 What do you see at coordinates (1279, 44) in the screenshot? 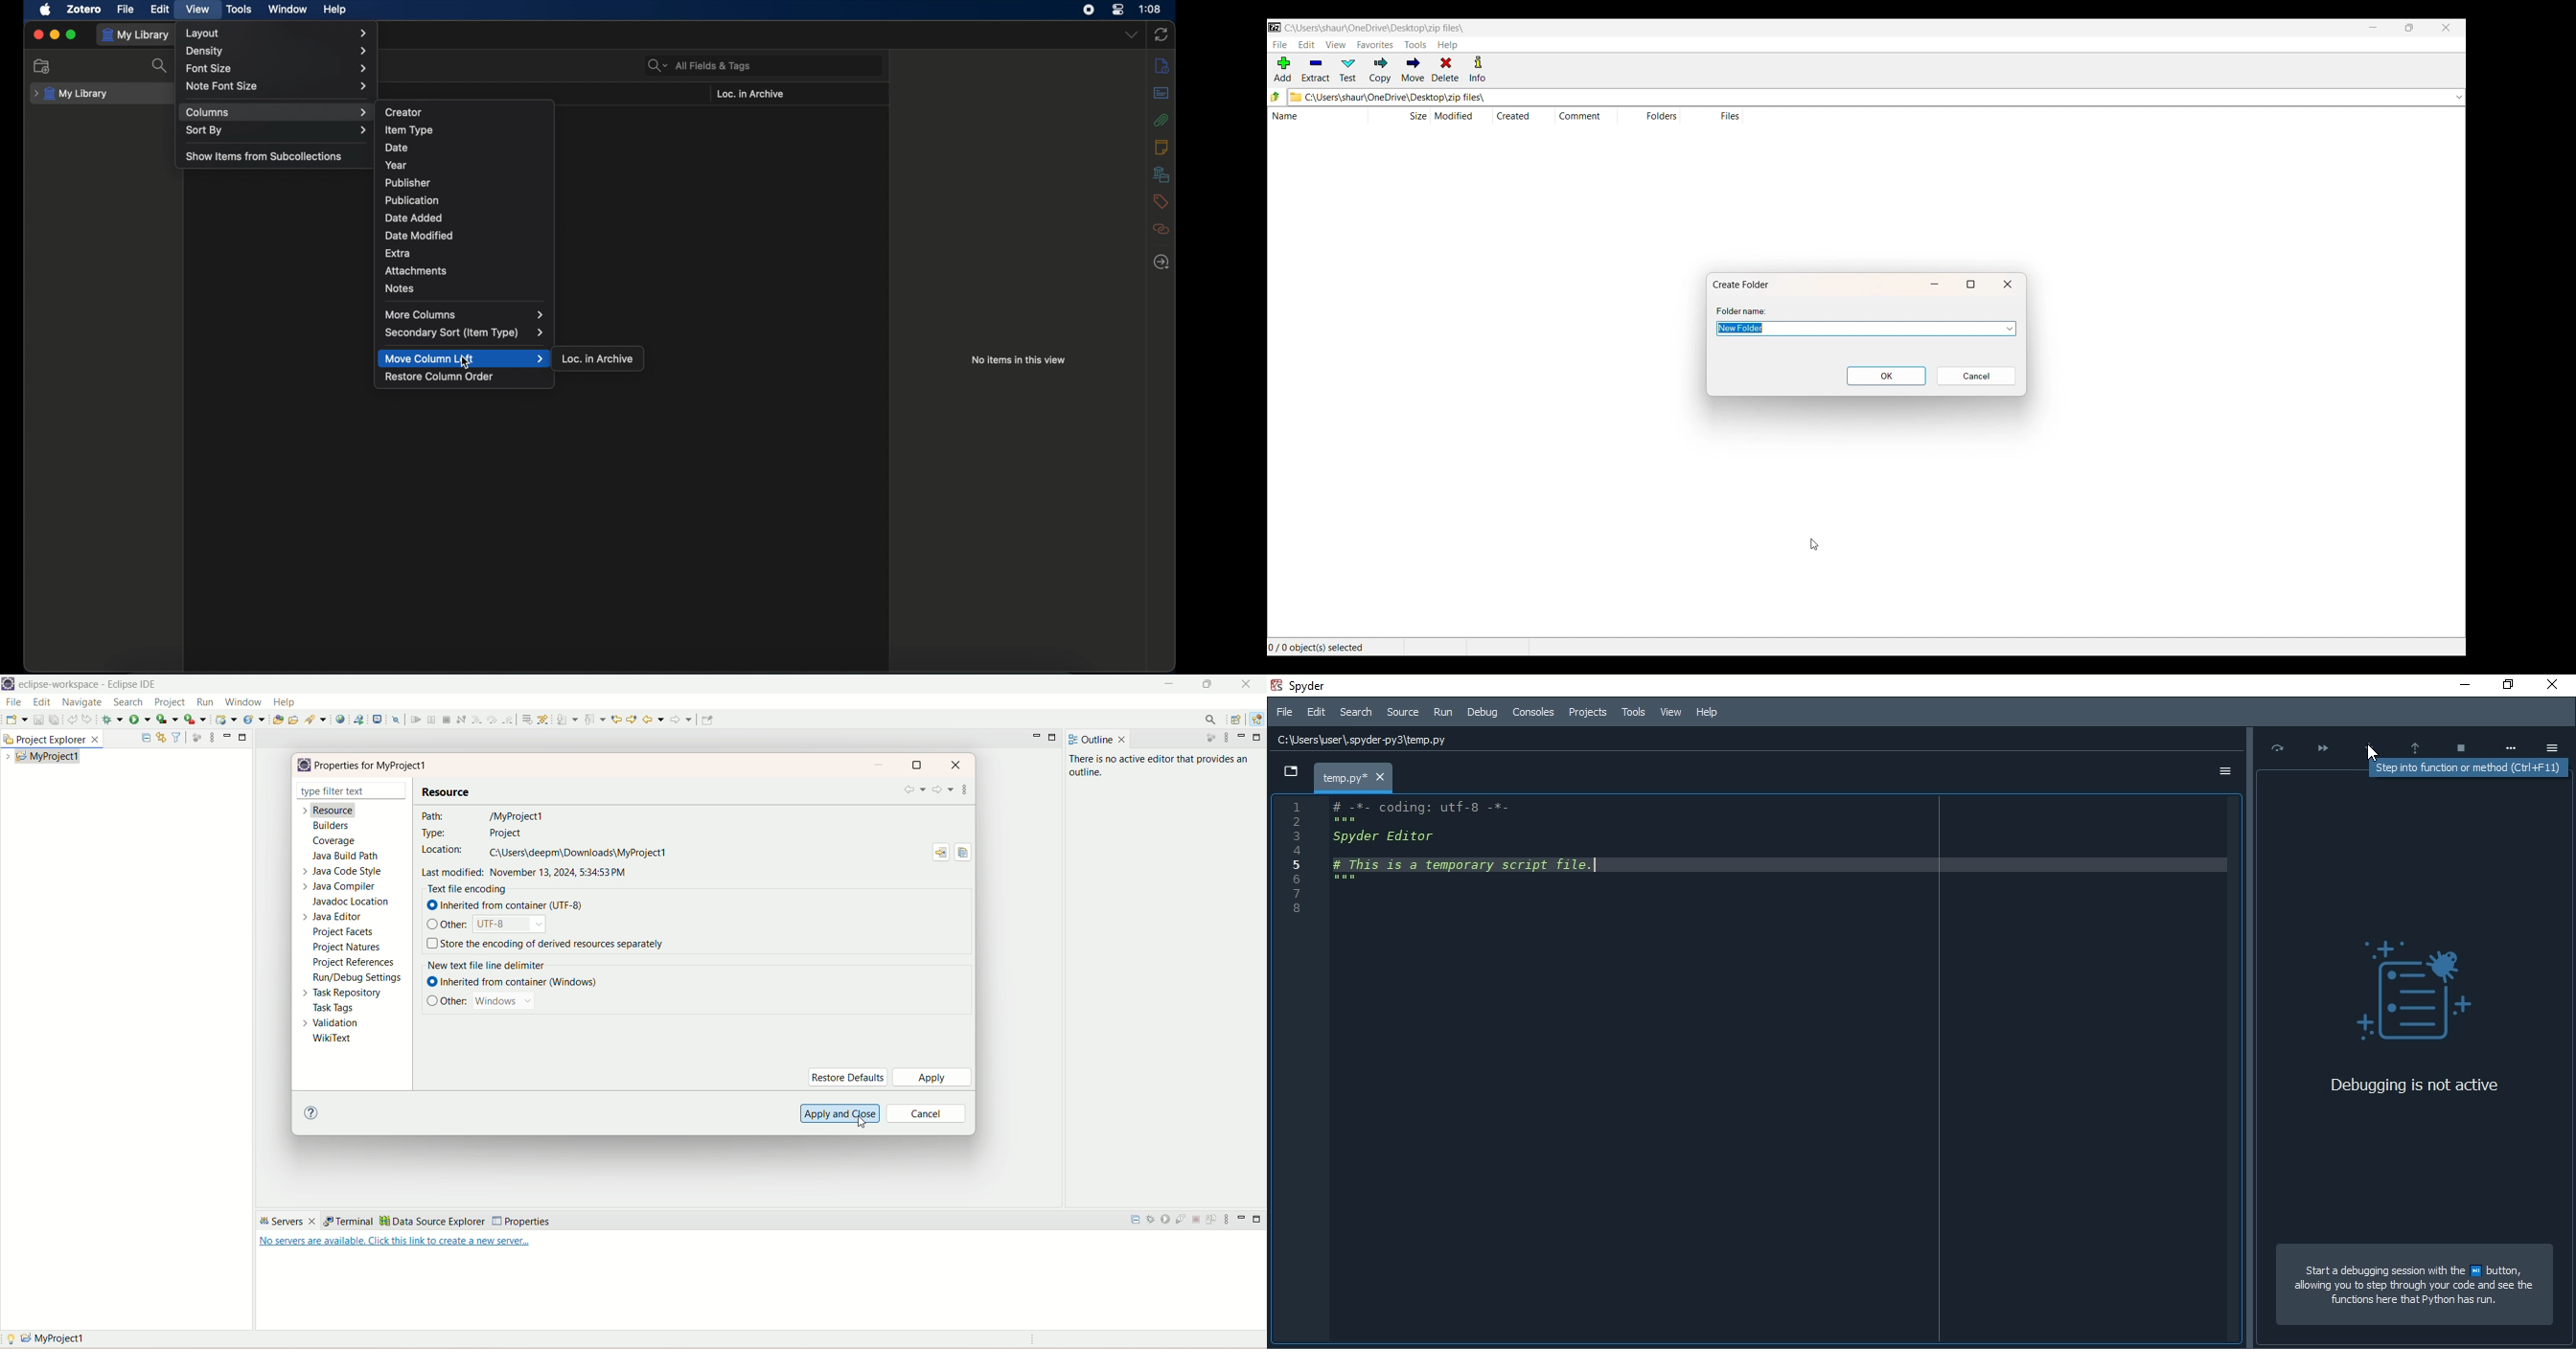
I see `FILE` at bounding box center [1279, 44].